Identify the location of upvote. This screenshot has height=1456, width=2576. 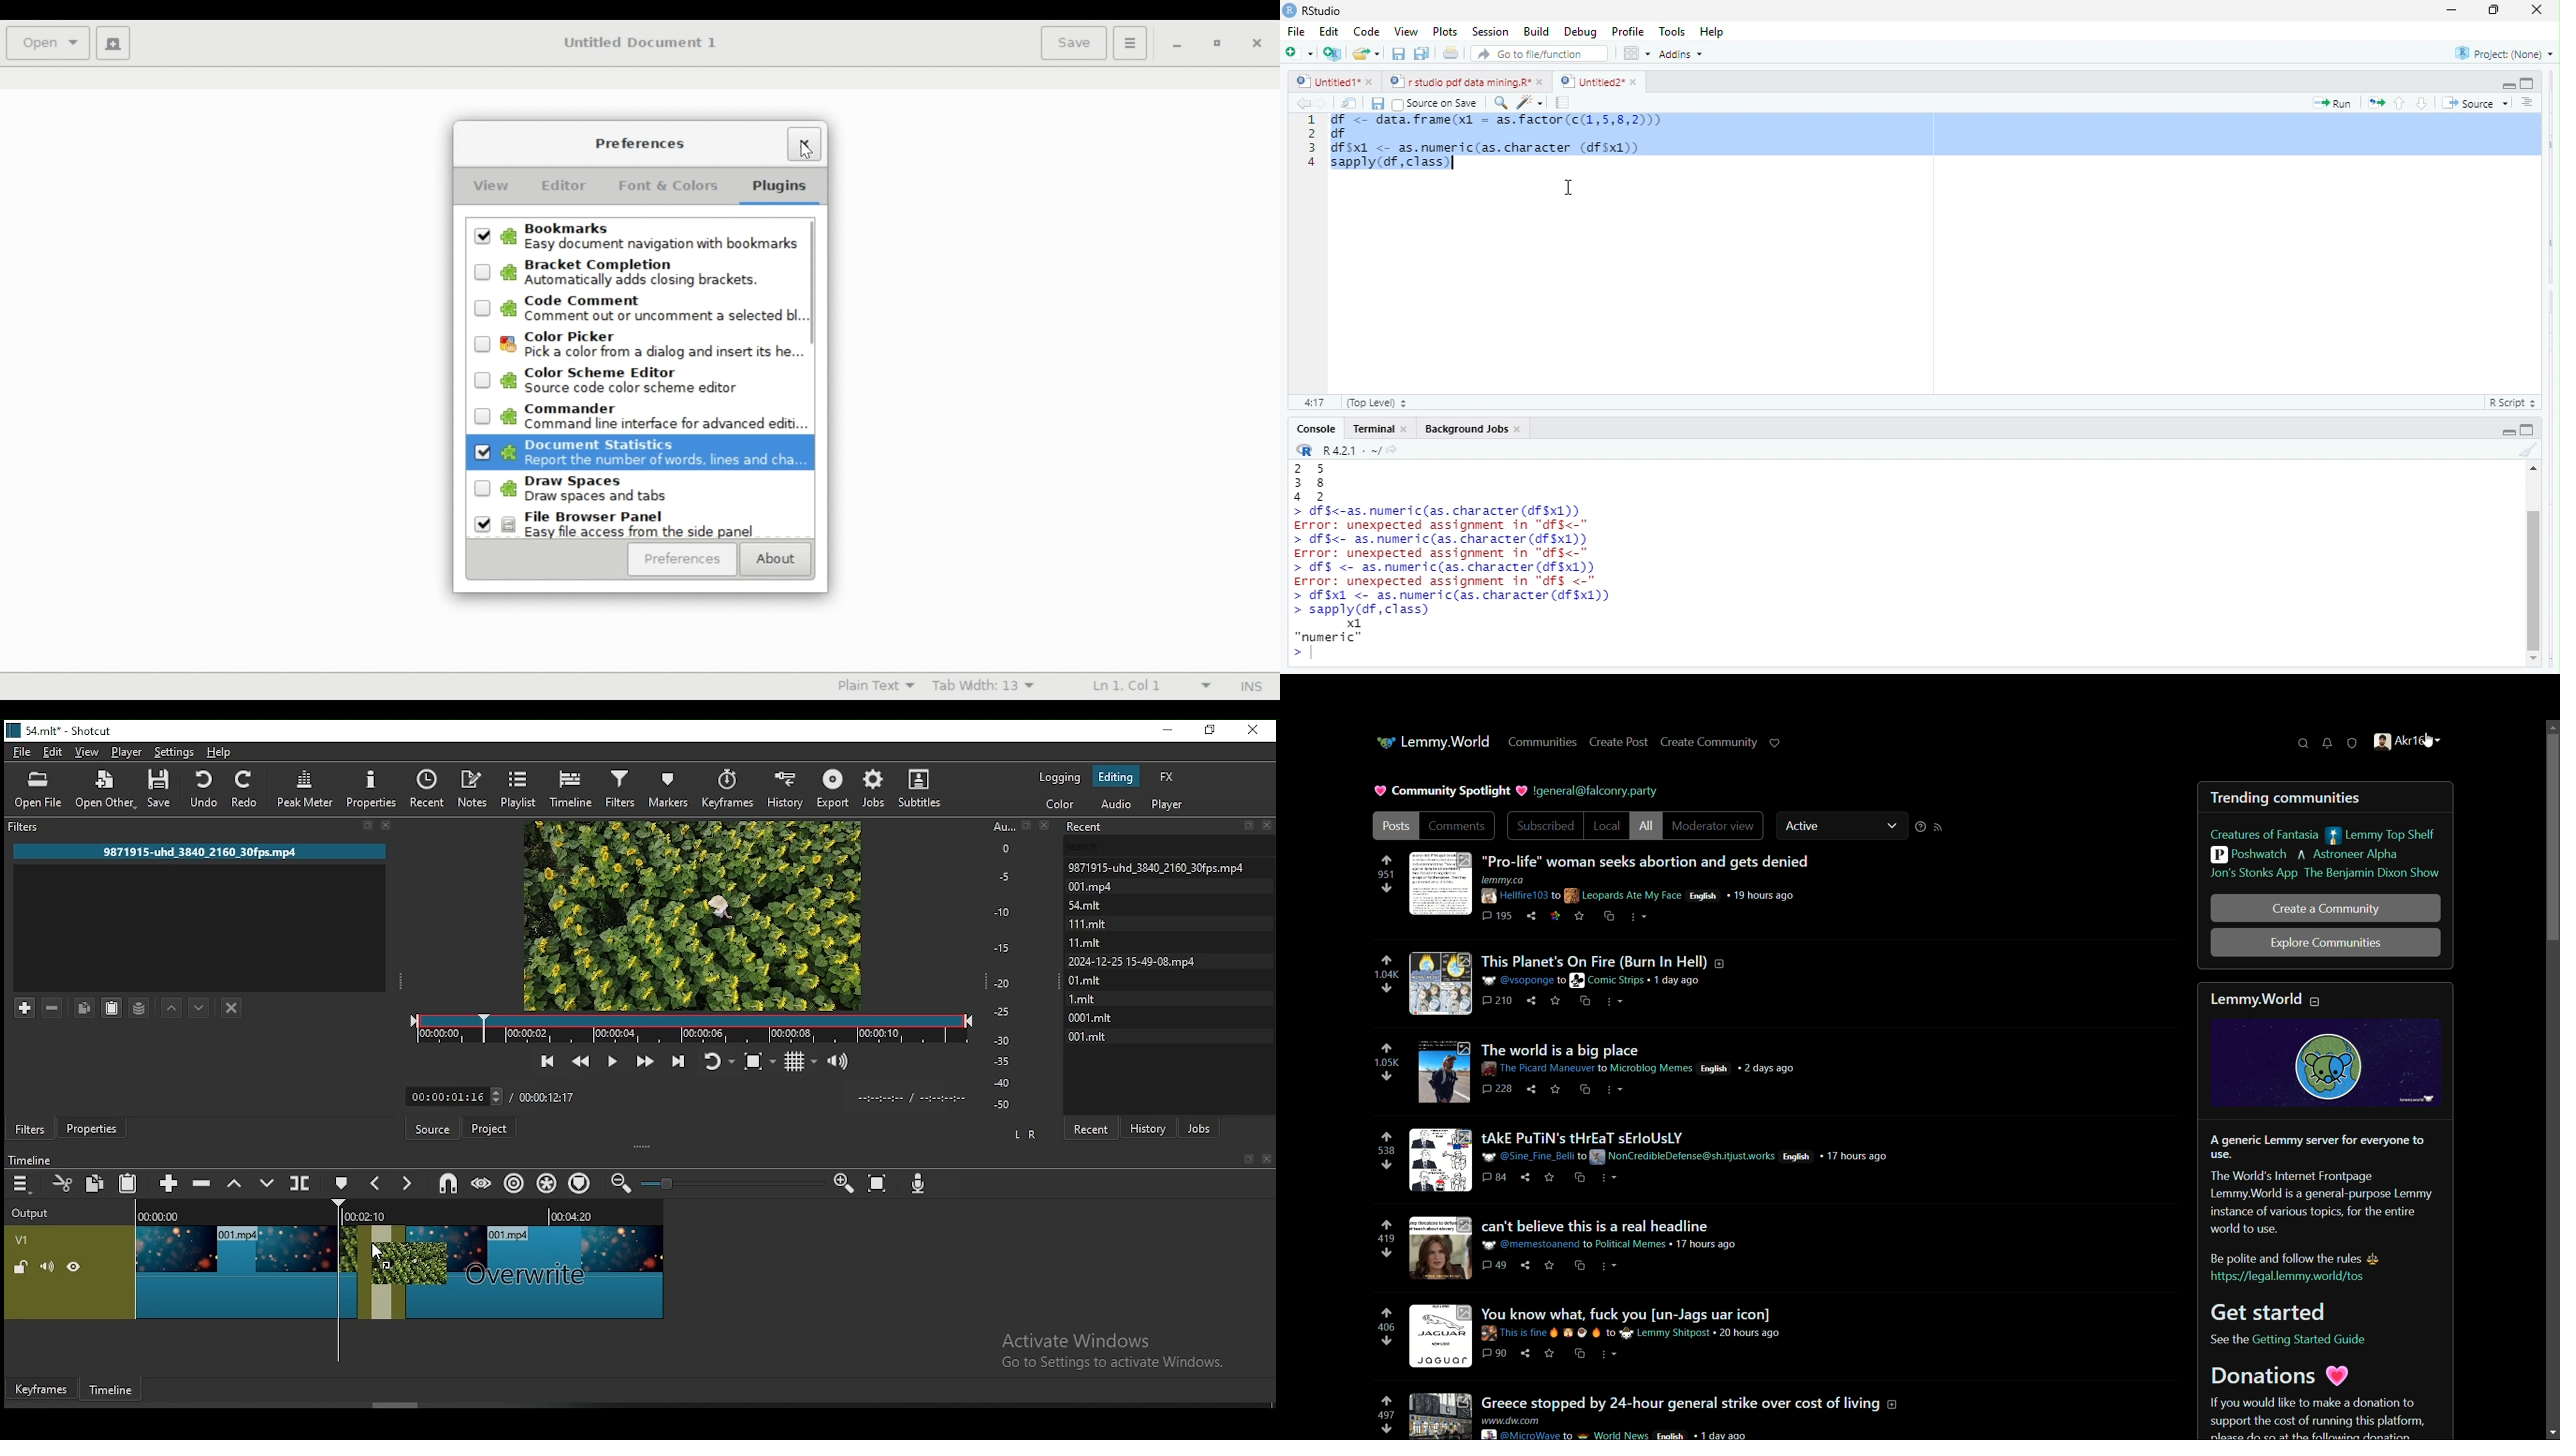
(1387, 1049).